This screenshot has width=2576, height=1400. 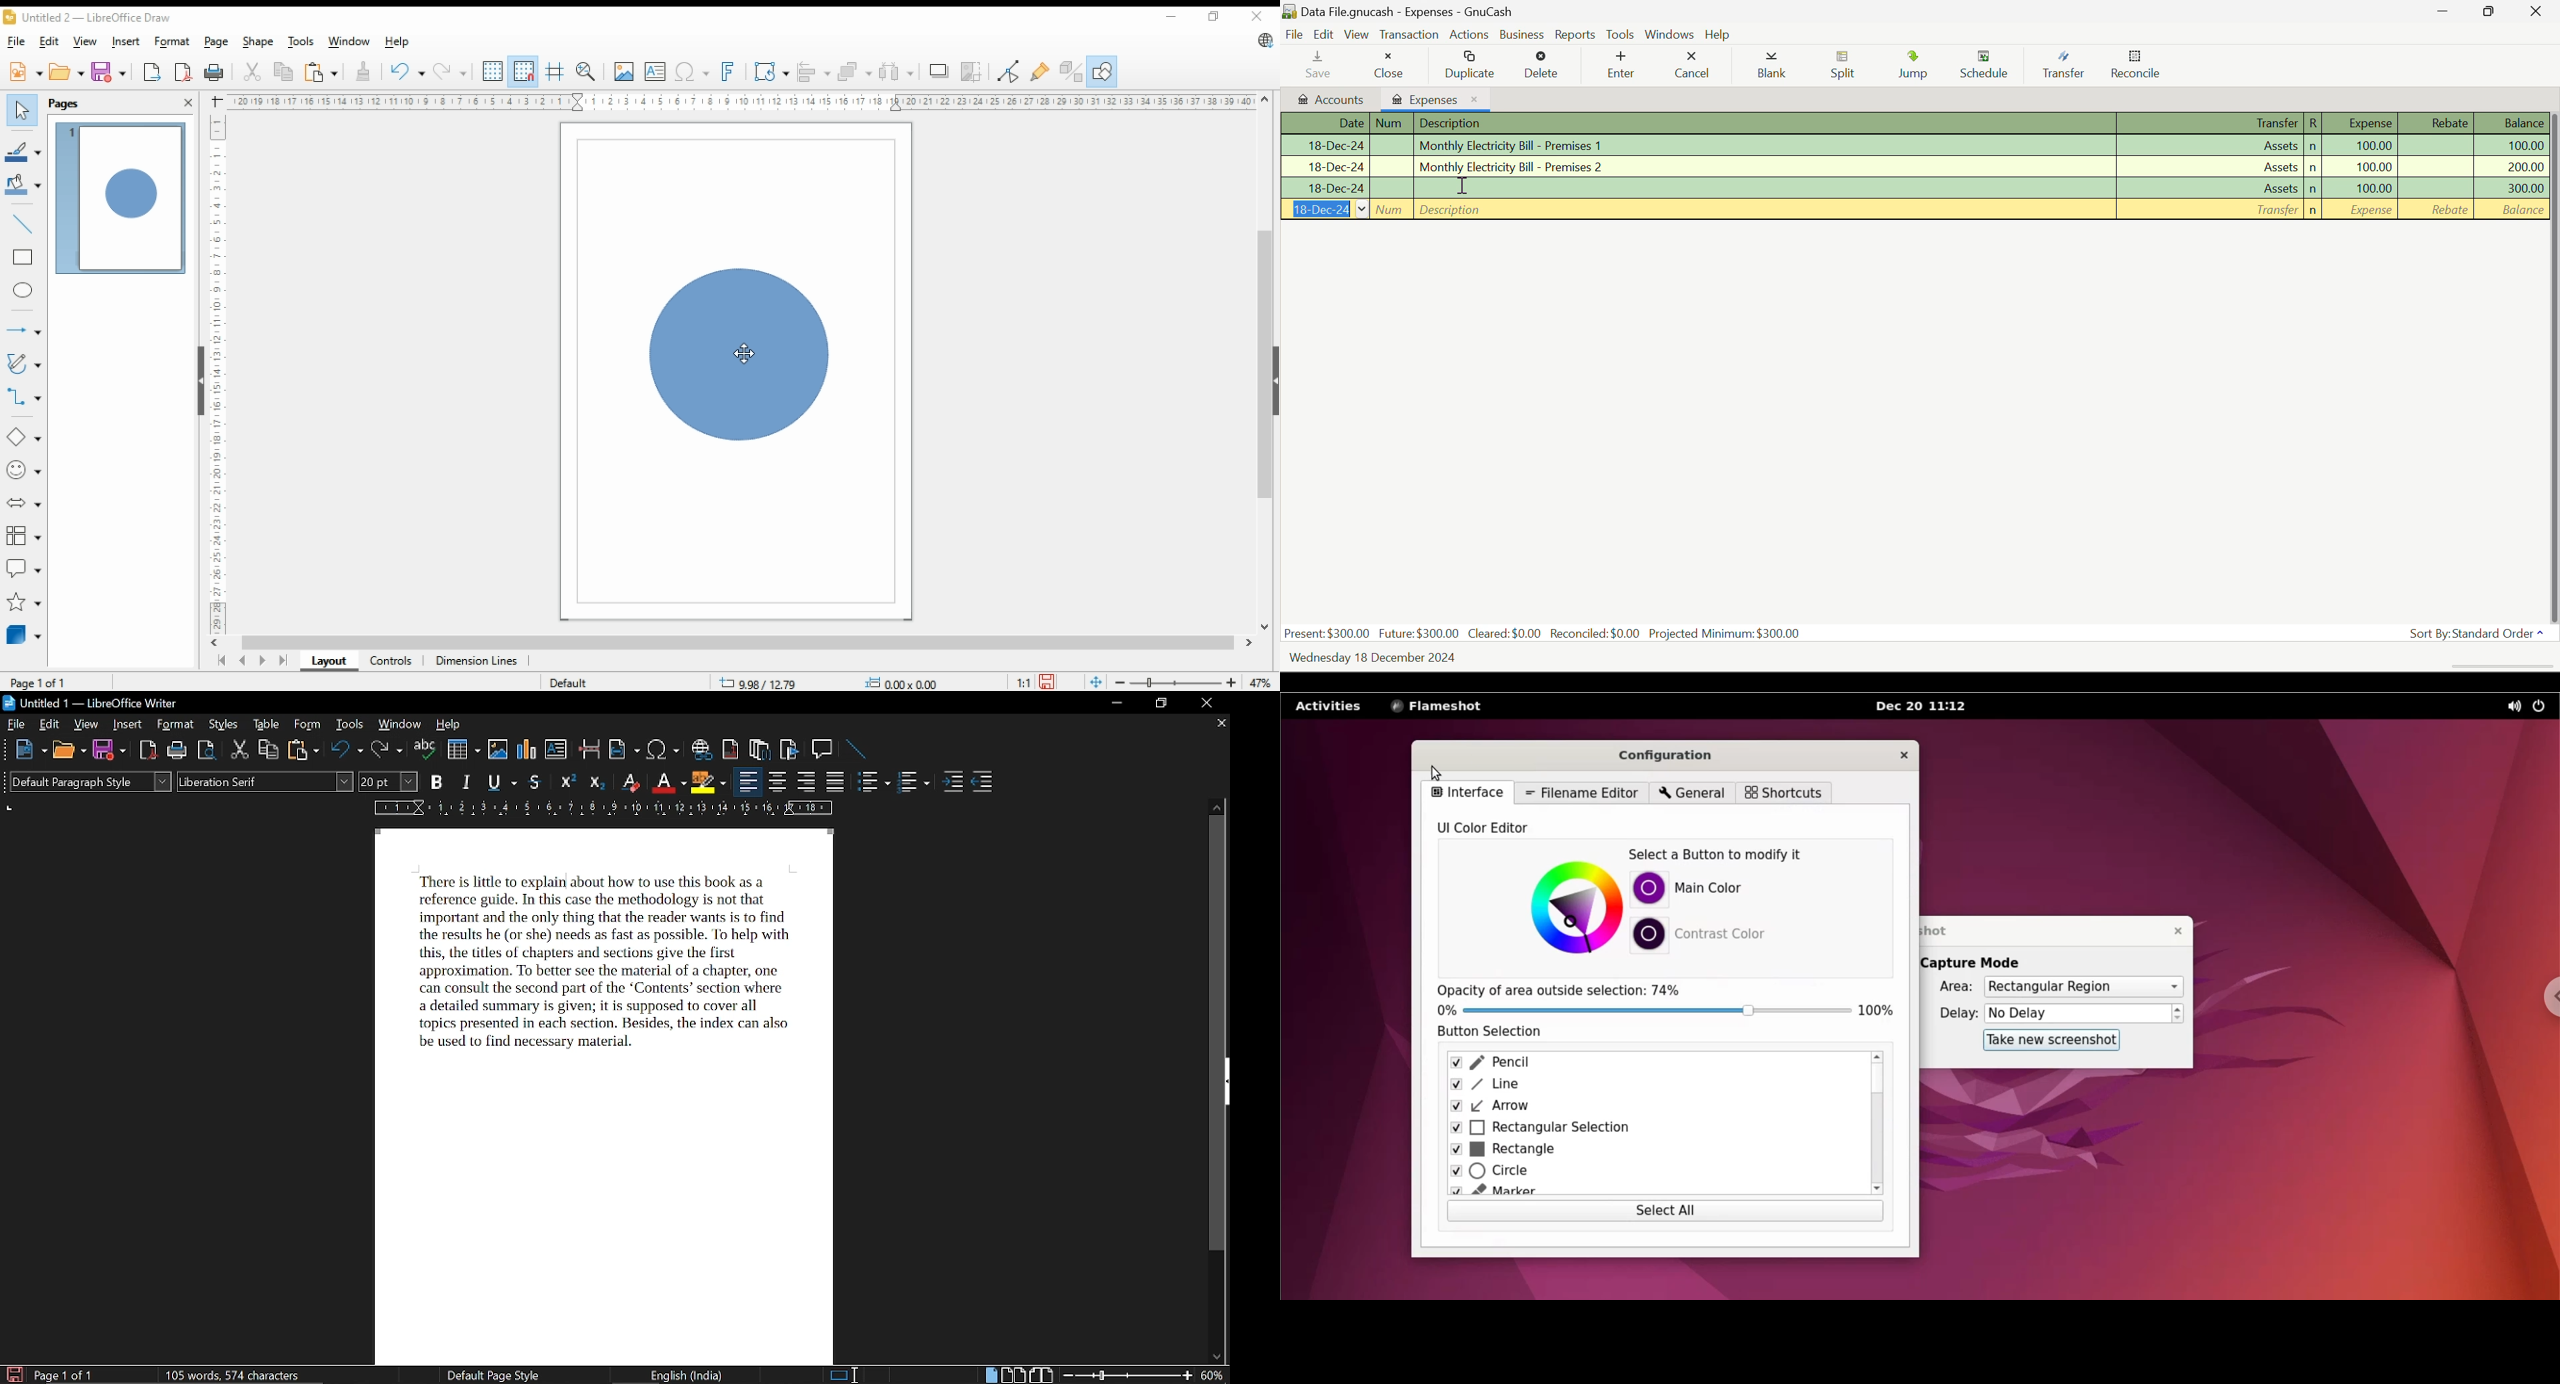 What do you see at coordinates (13, 1374) in the screenshot?
I see `save` at bounding box center [13, 1374].